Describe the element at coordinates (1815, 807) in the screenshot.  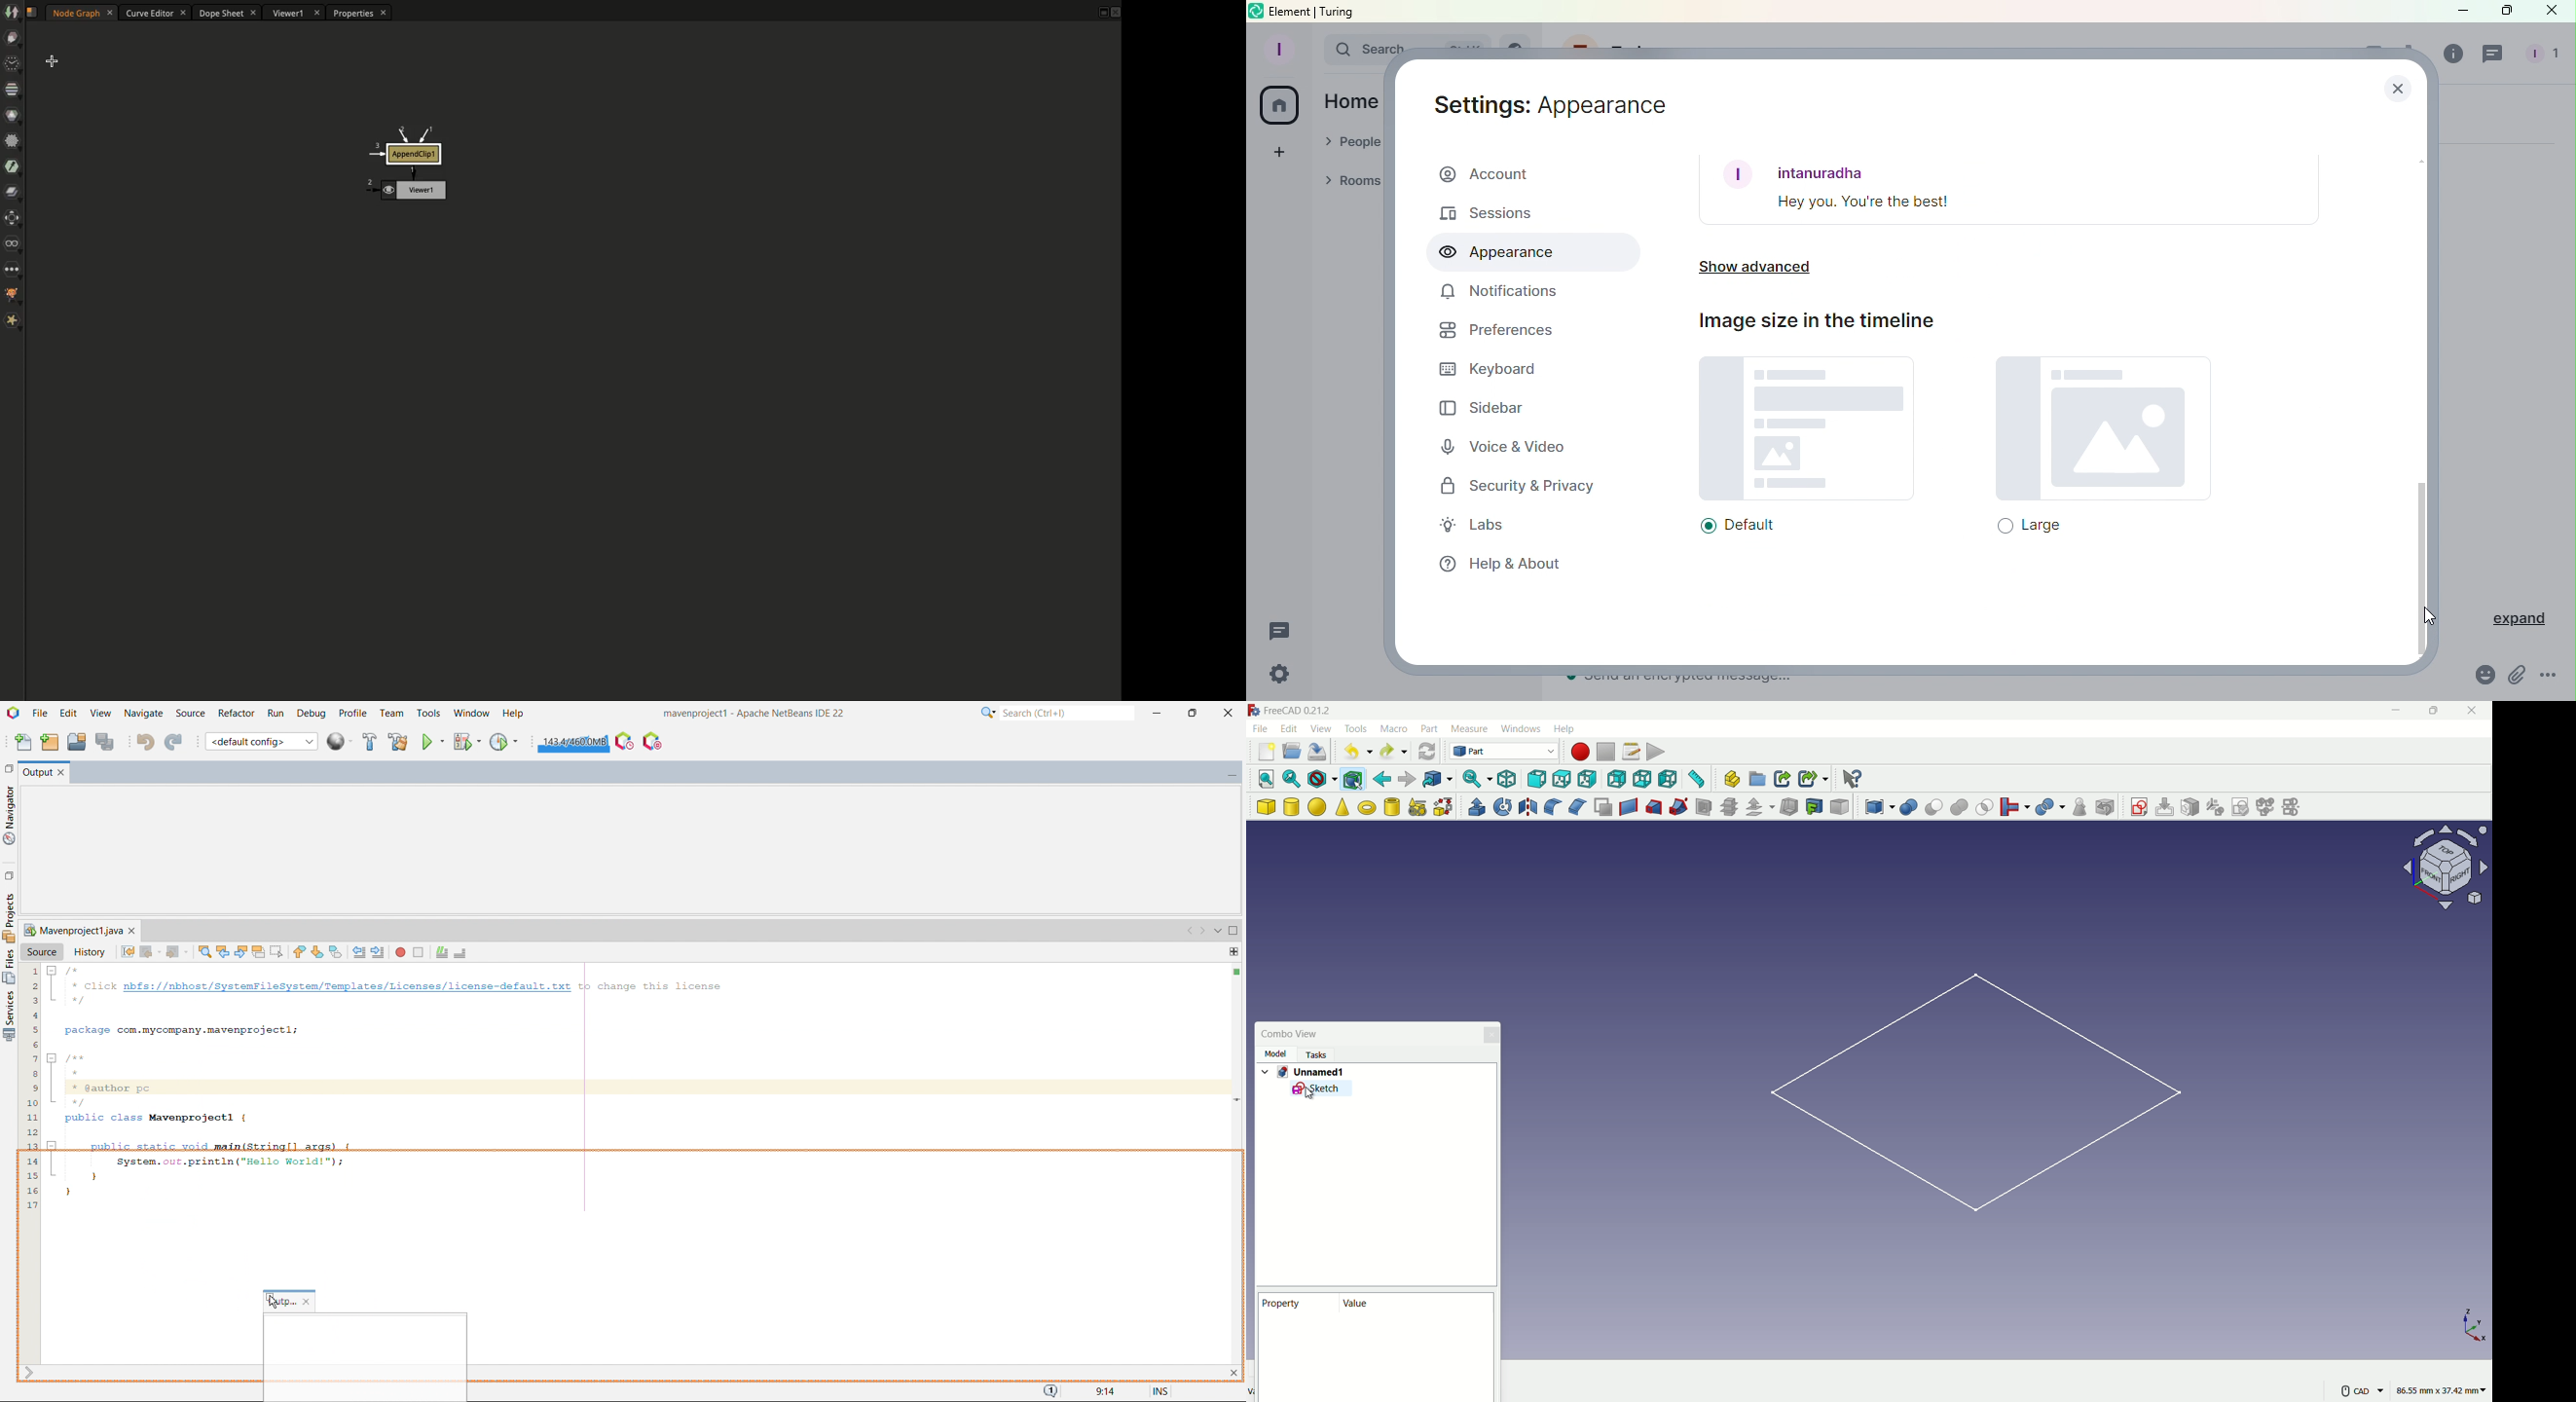
I see `projection` at that location.